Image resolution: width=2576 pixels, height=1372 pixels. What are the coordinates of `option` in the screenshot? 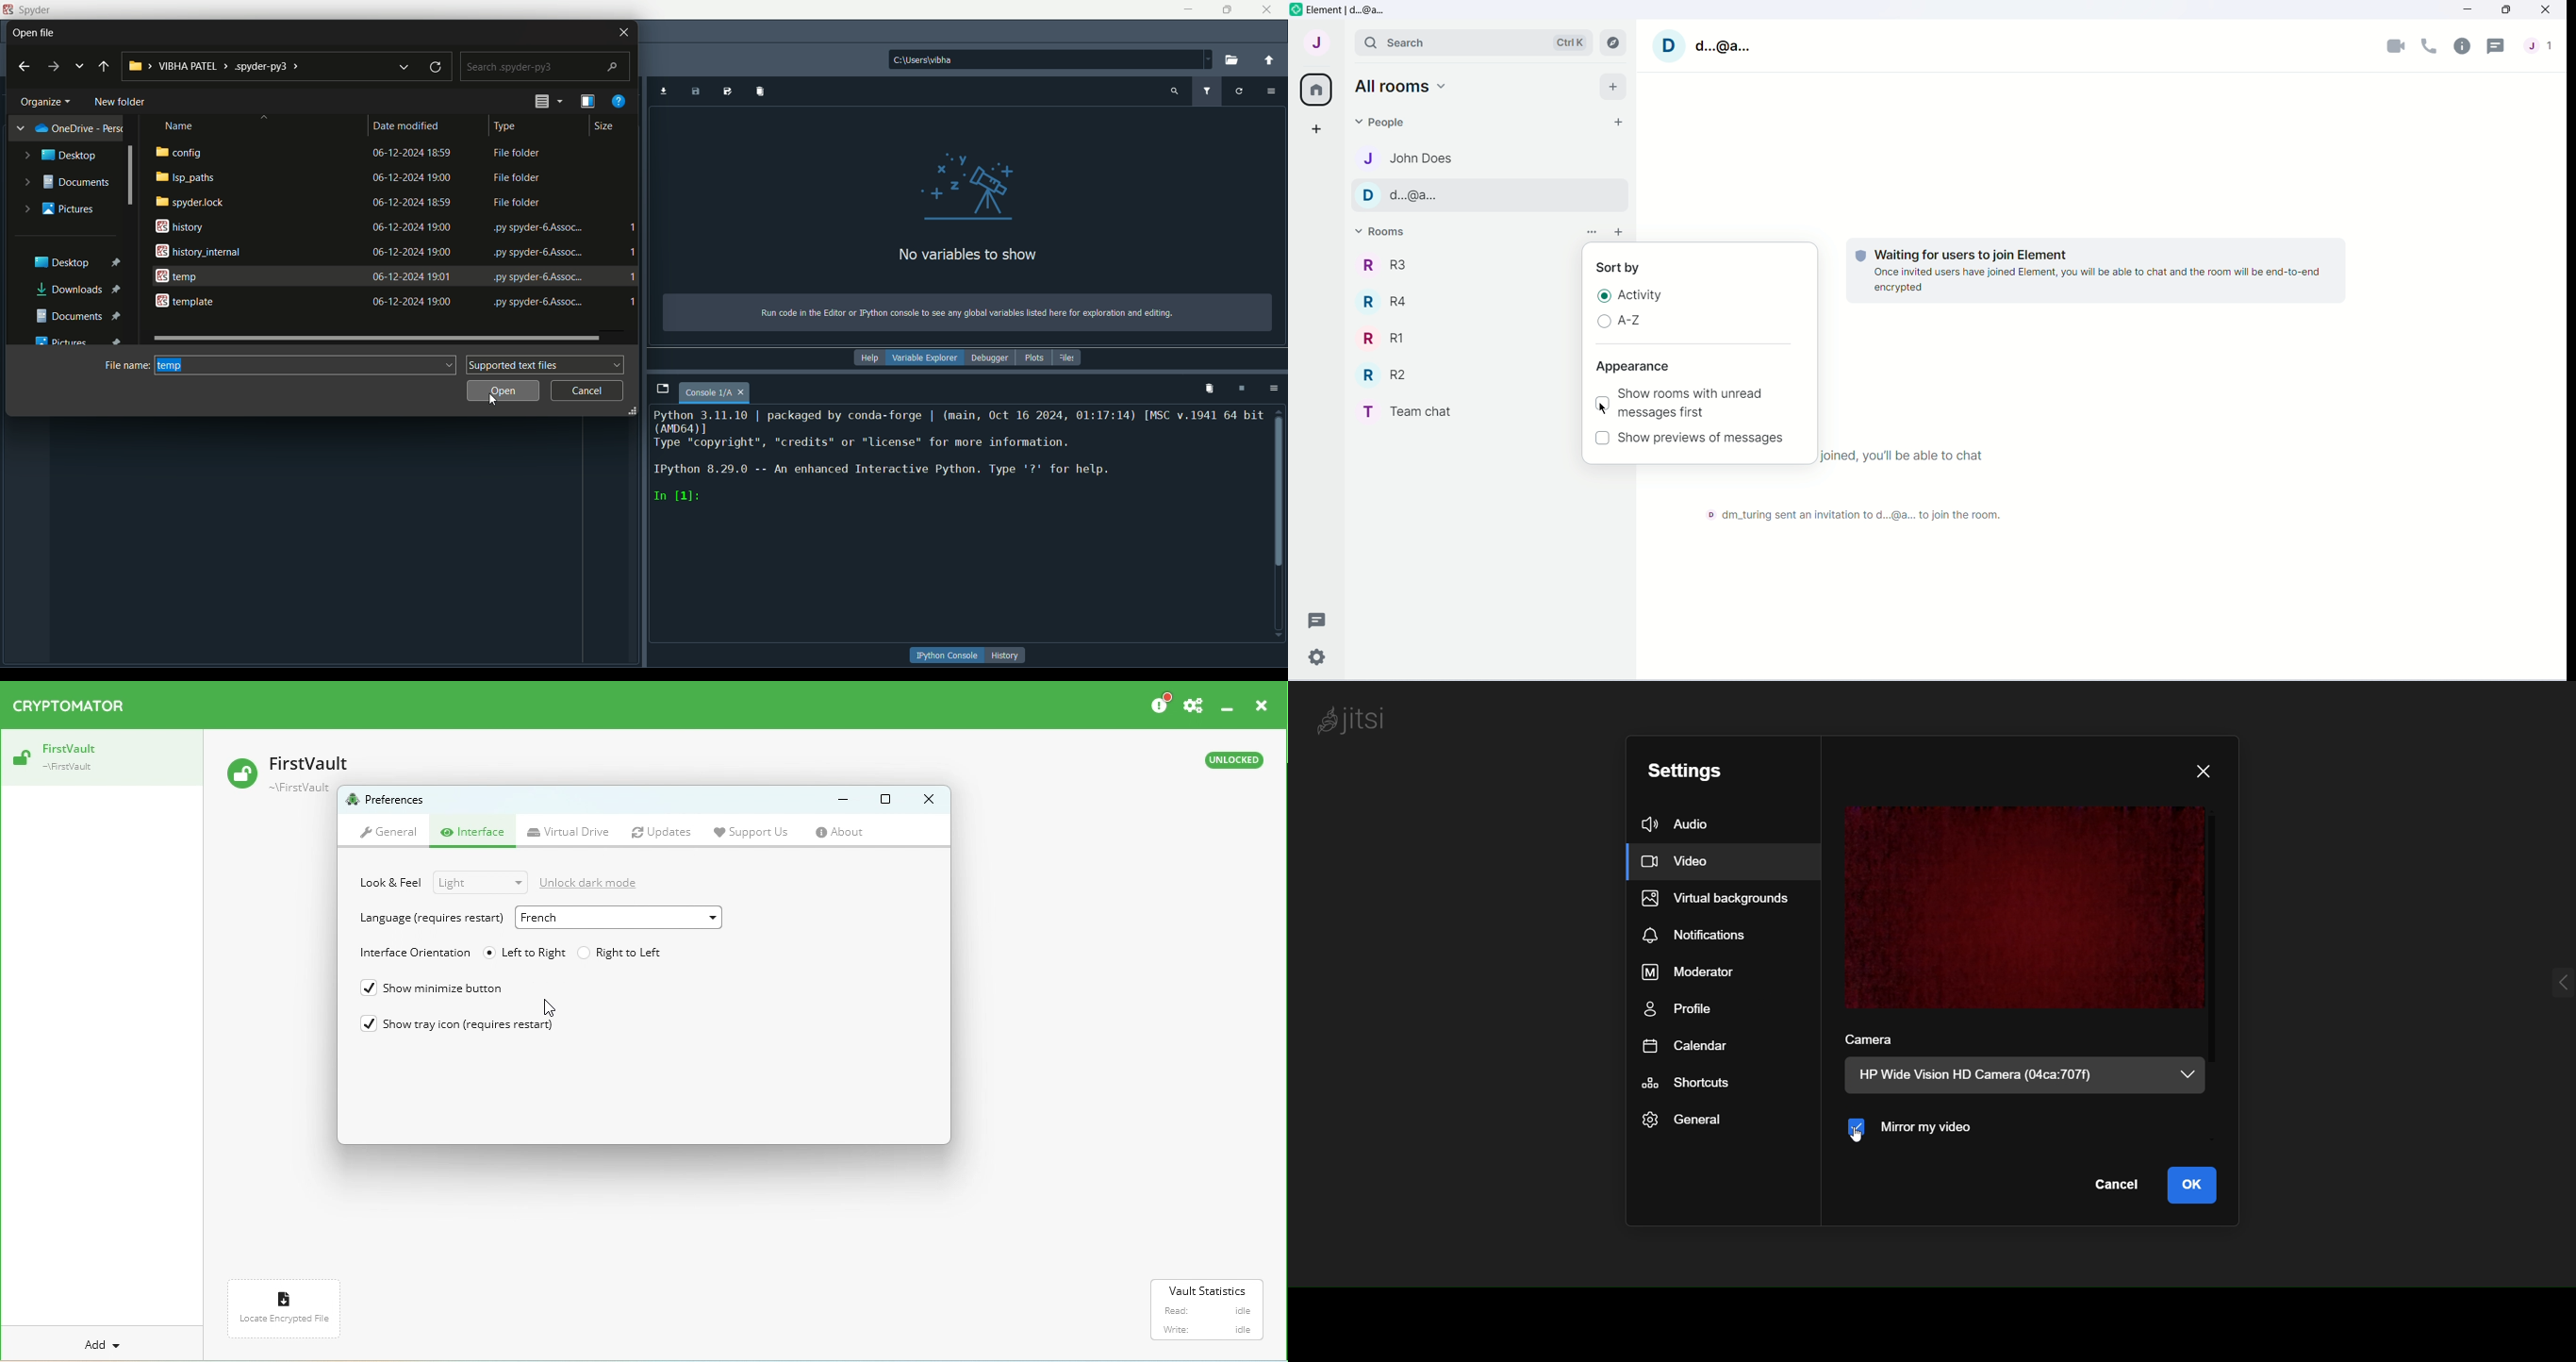 It's located at (1586, 231).